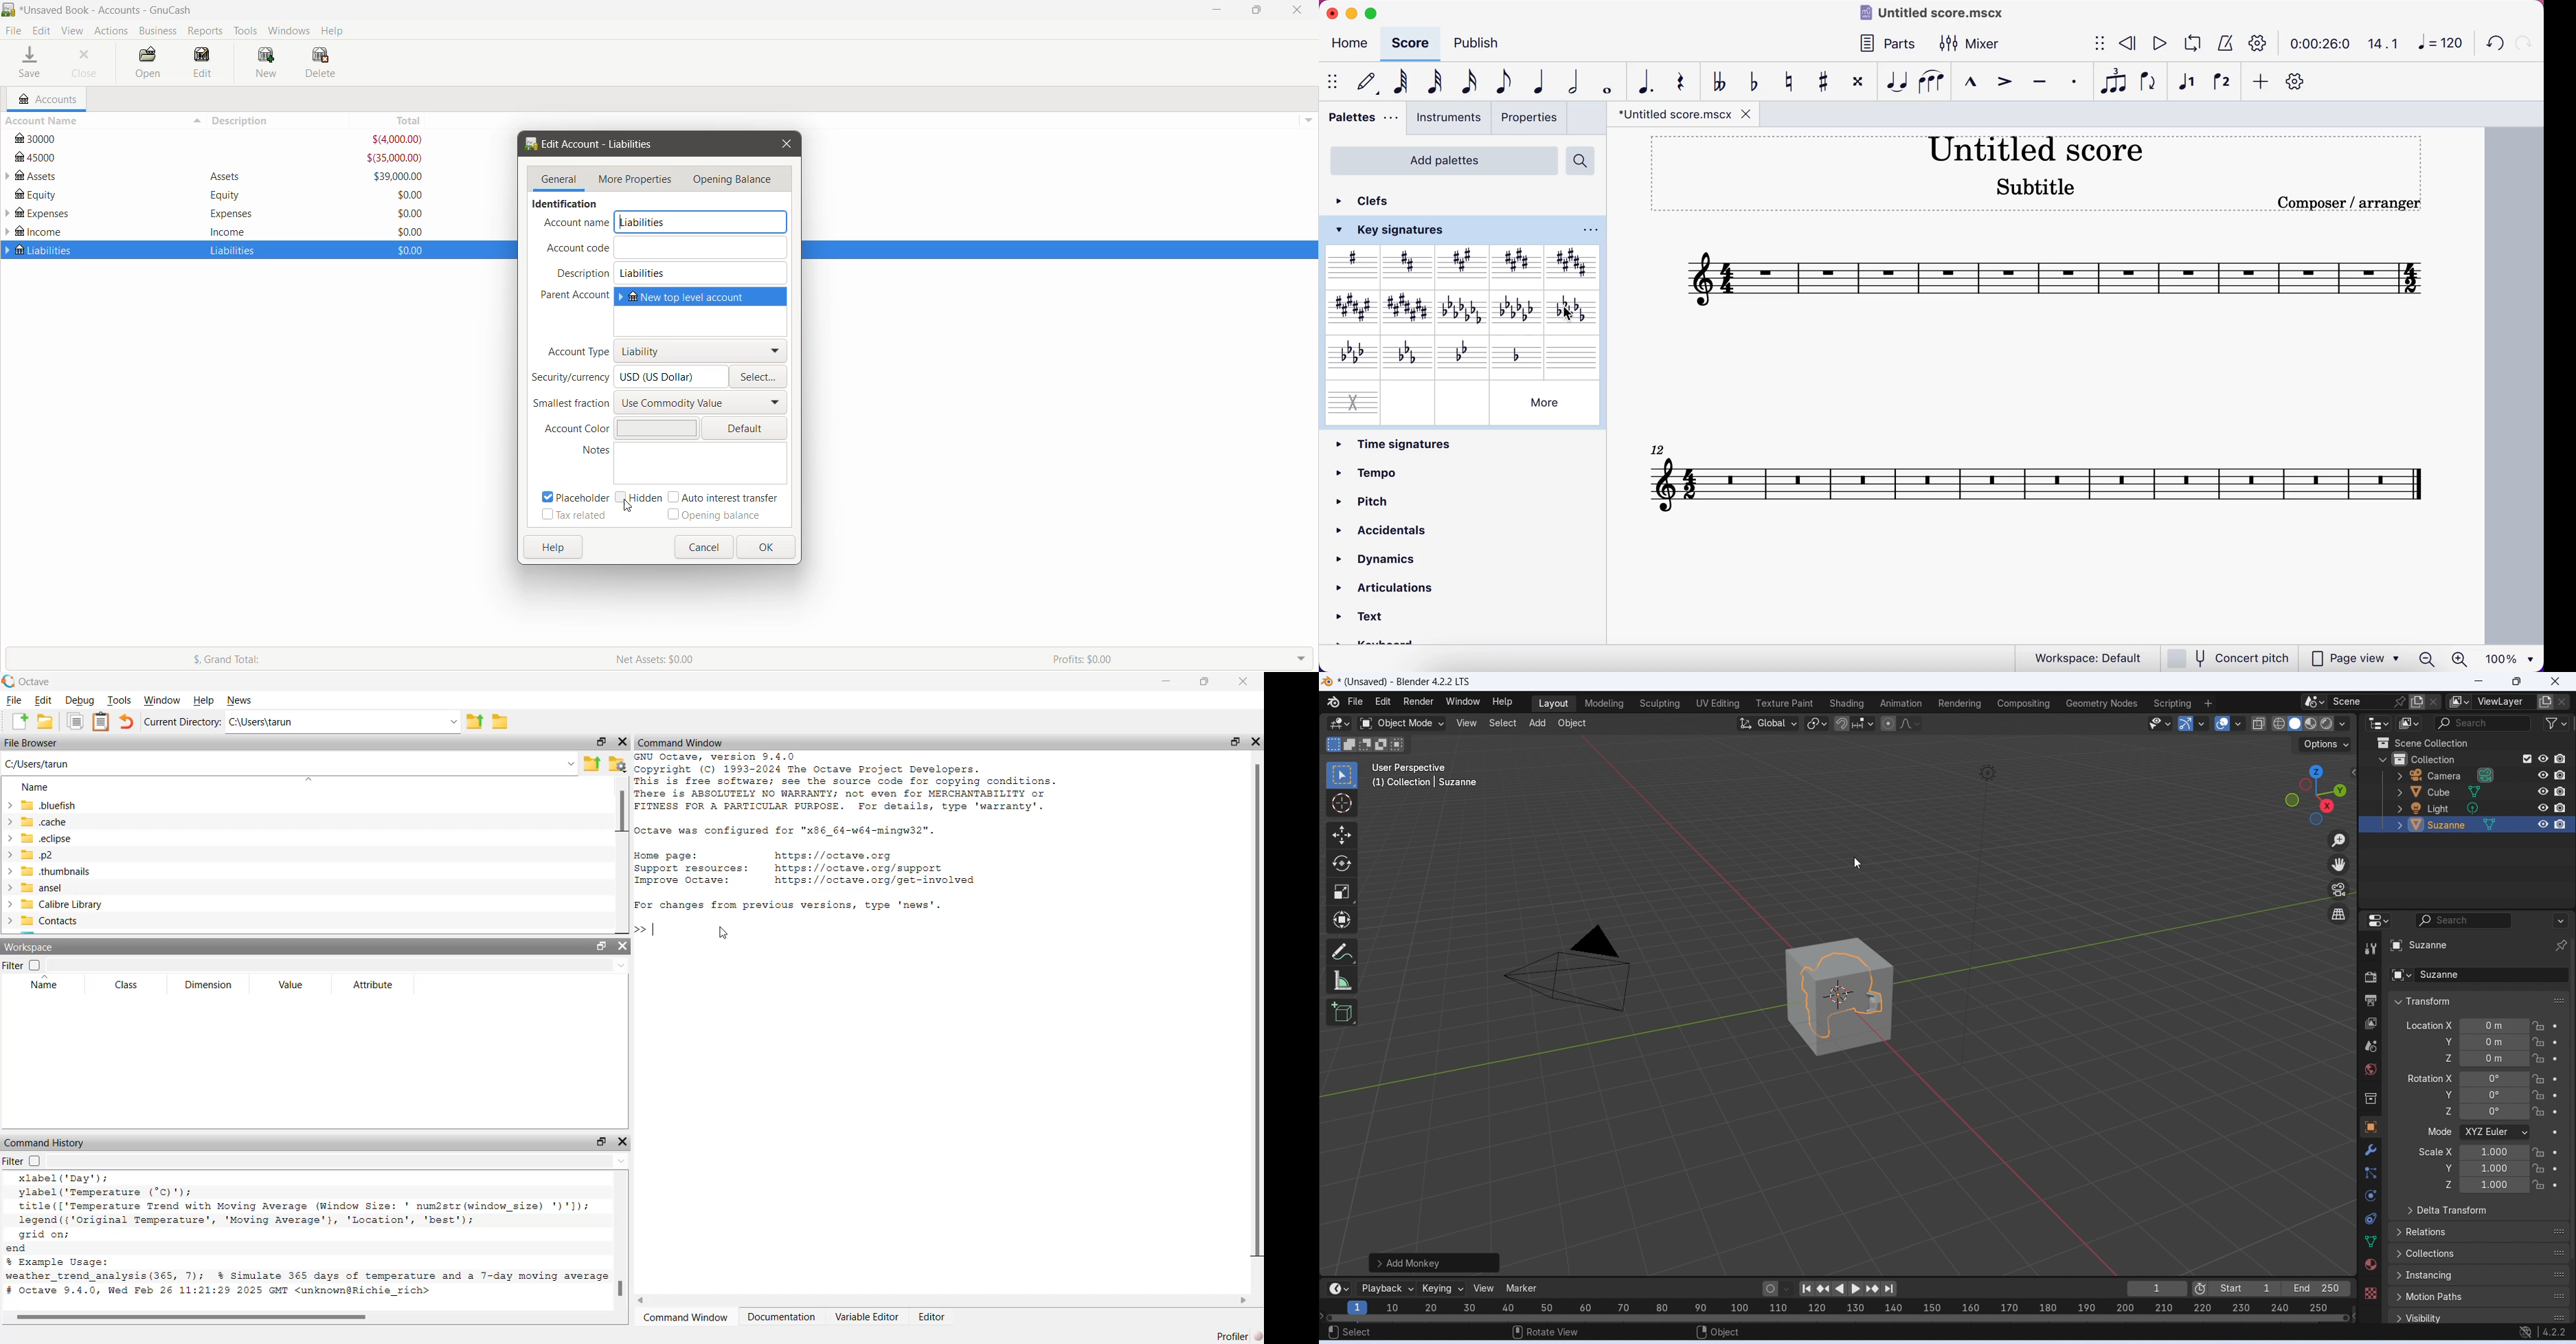 The image size is (2576, 1344). I want to click on Set Account type, so click(701, 350).